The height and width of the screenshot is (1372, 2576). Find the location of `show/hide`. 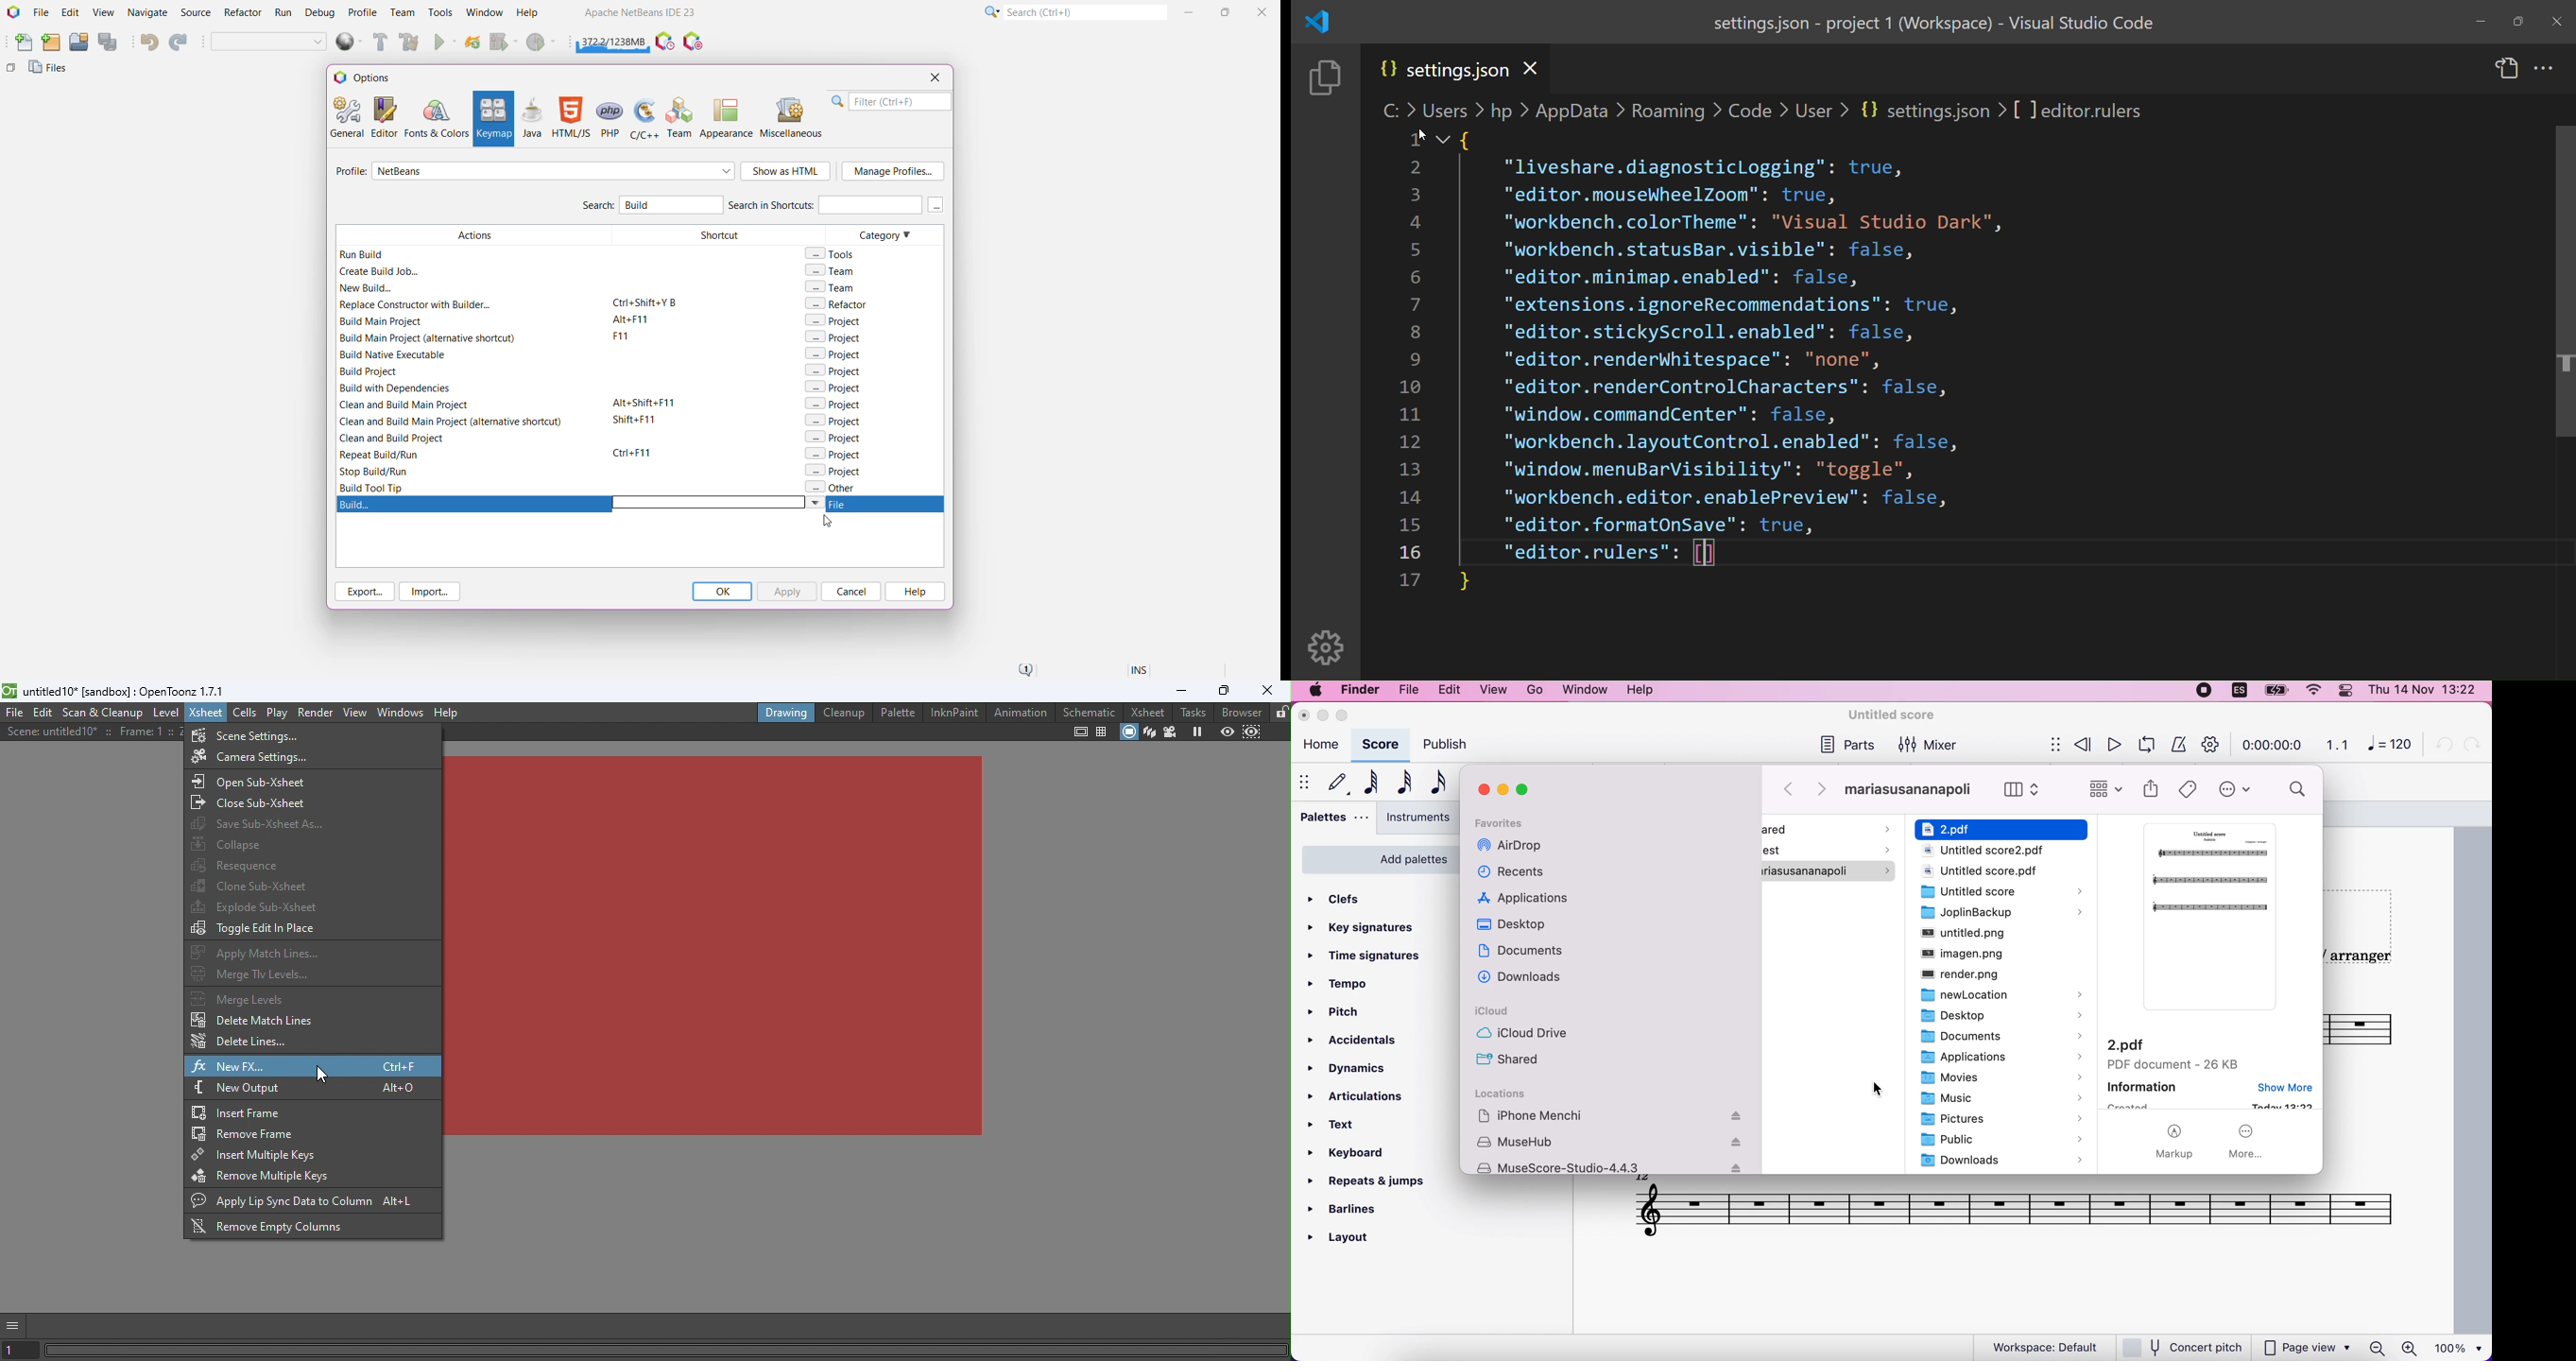

show/hide is located at coordinates (1303, 781).